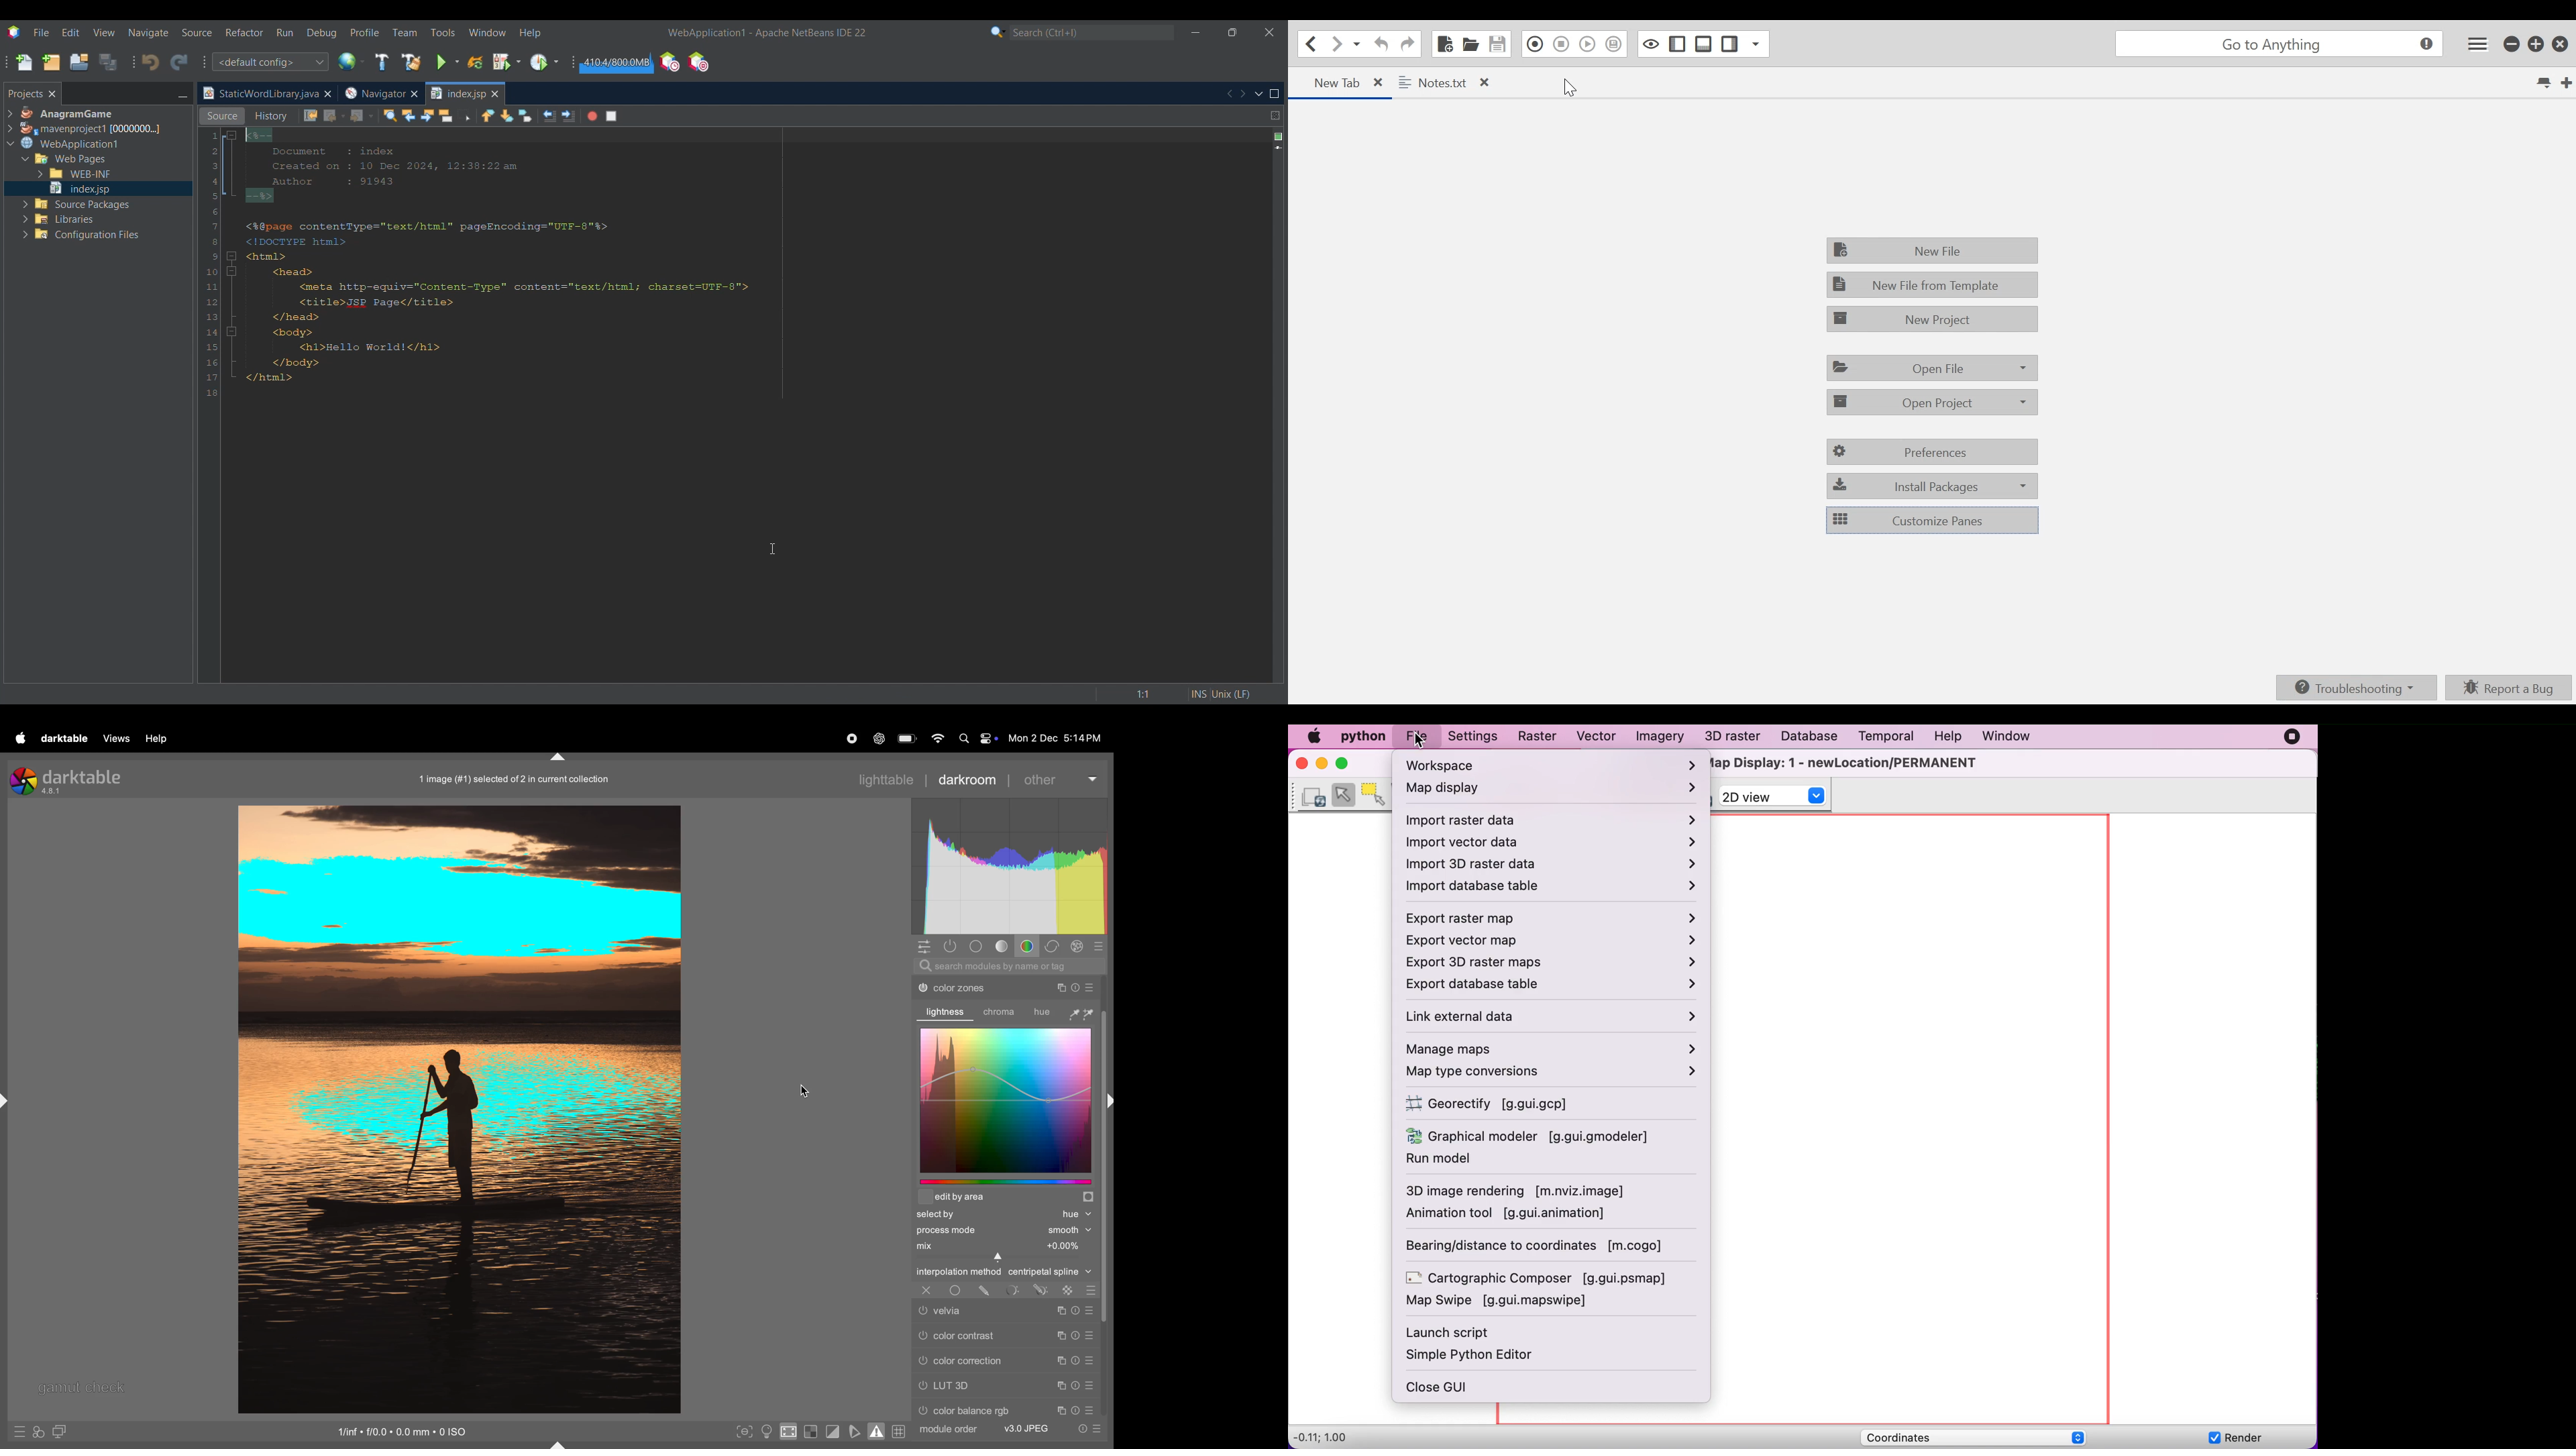 This screenshot has width=2576, height=1456. What do you see at coordinates (2543, 83) in the screenshot?
I see `List all tabs` at bounding box center [2543, 83].